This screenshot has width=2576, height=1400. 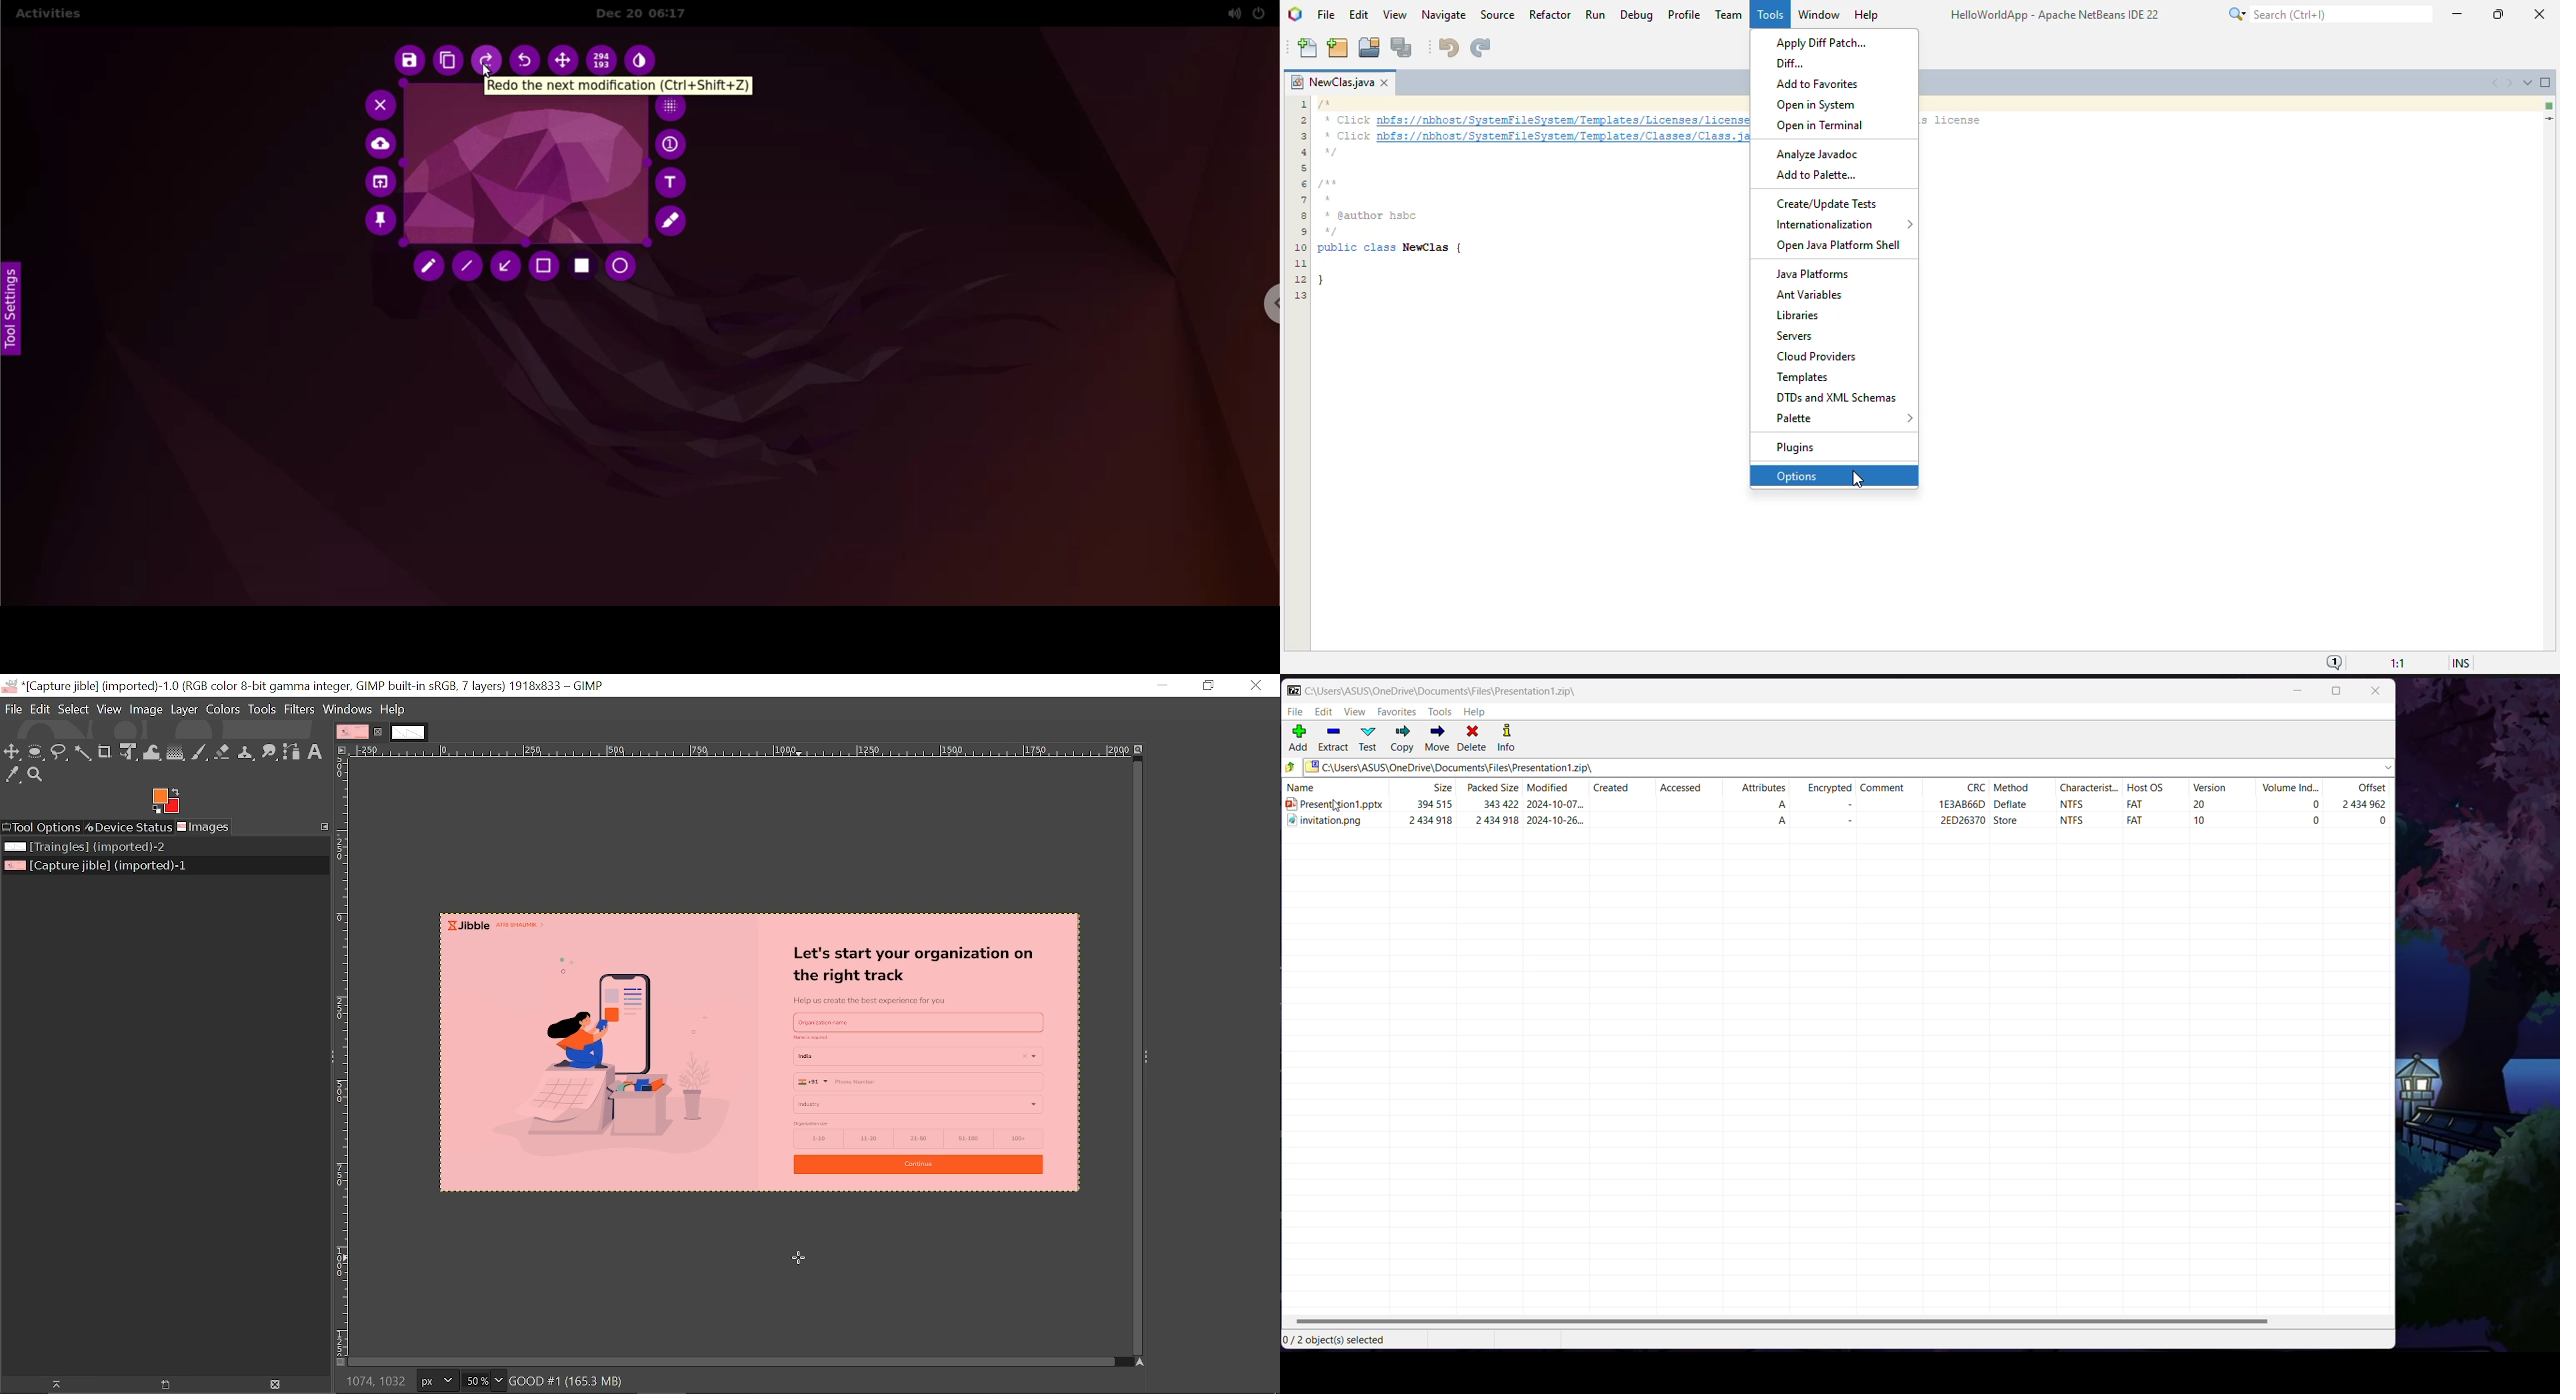 I want to click on method, so click(x=2018, y=789).